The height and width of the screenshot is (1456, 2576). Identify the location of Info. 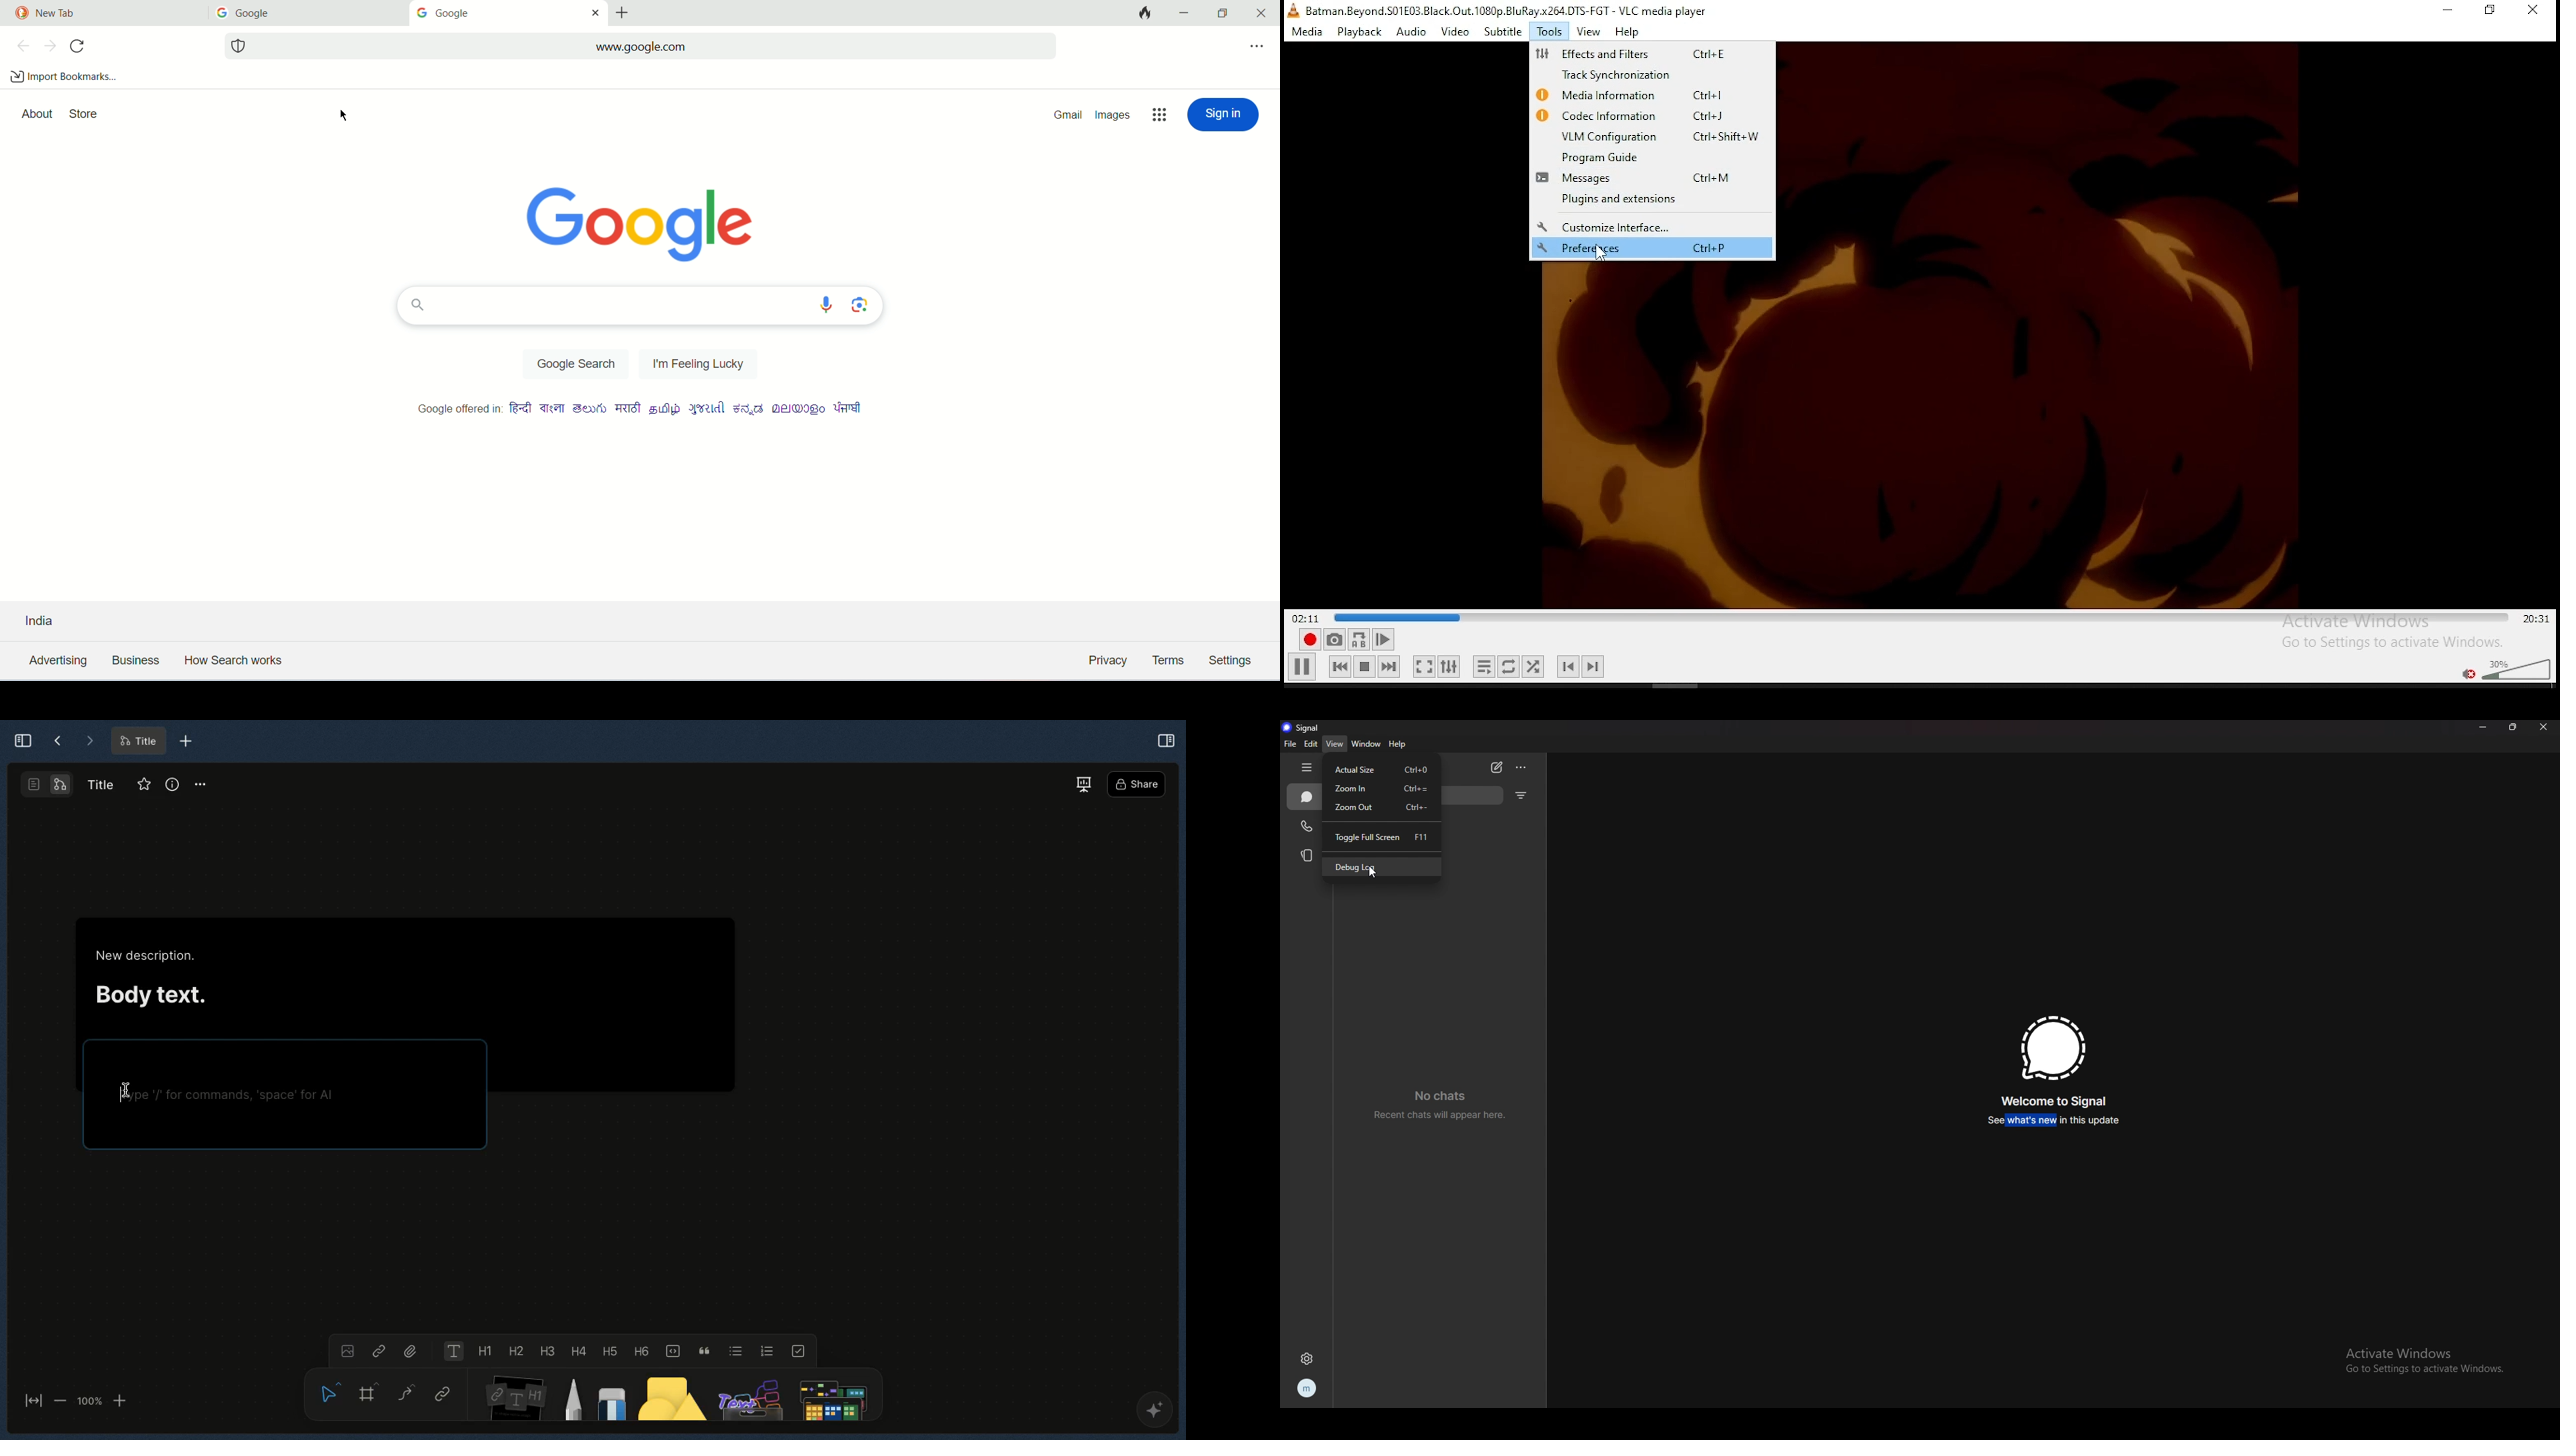
(172, 785).